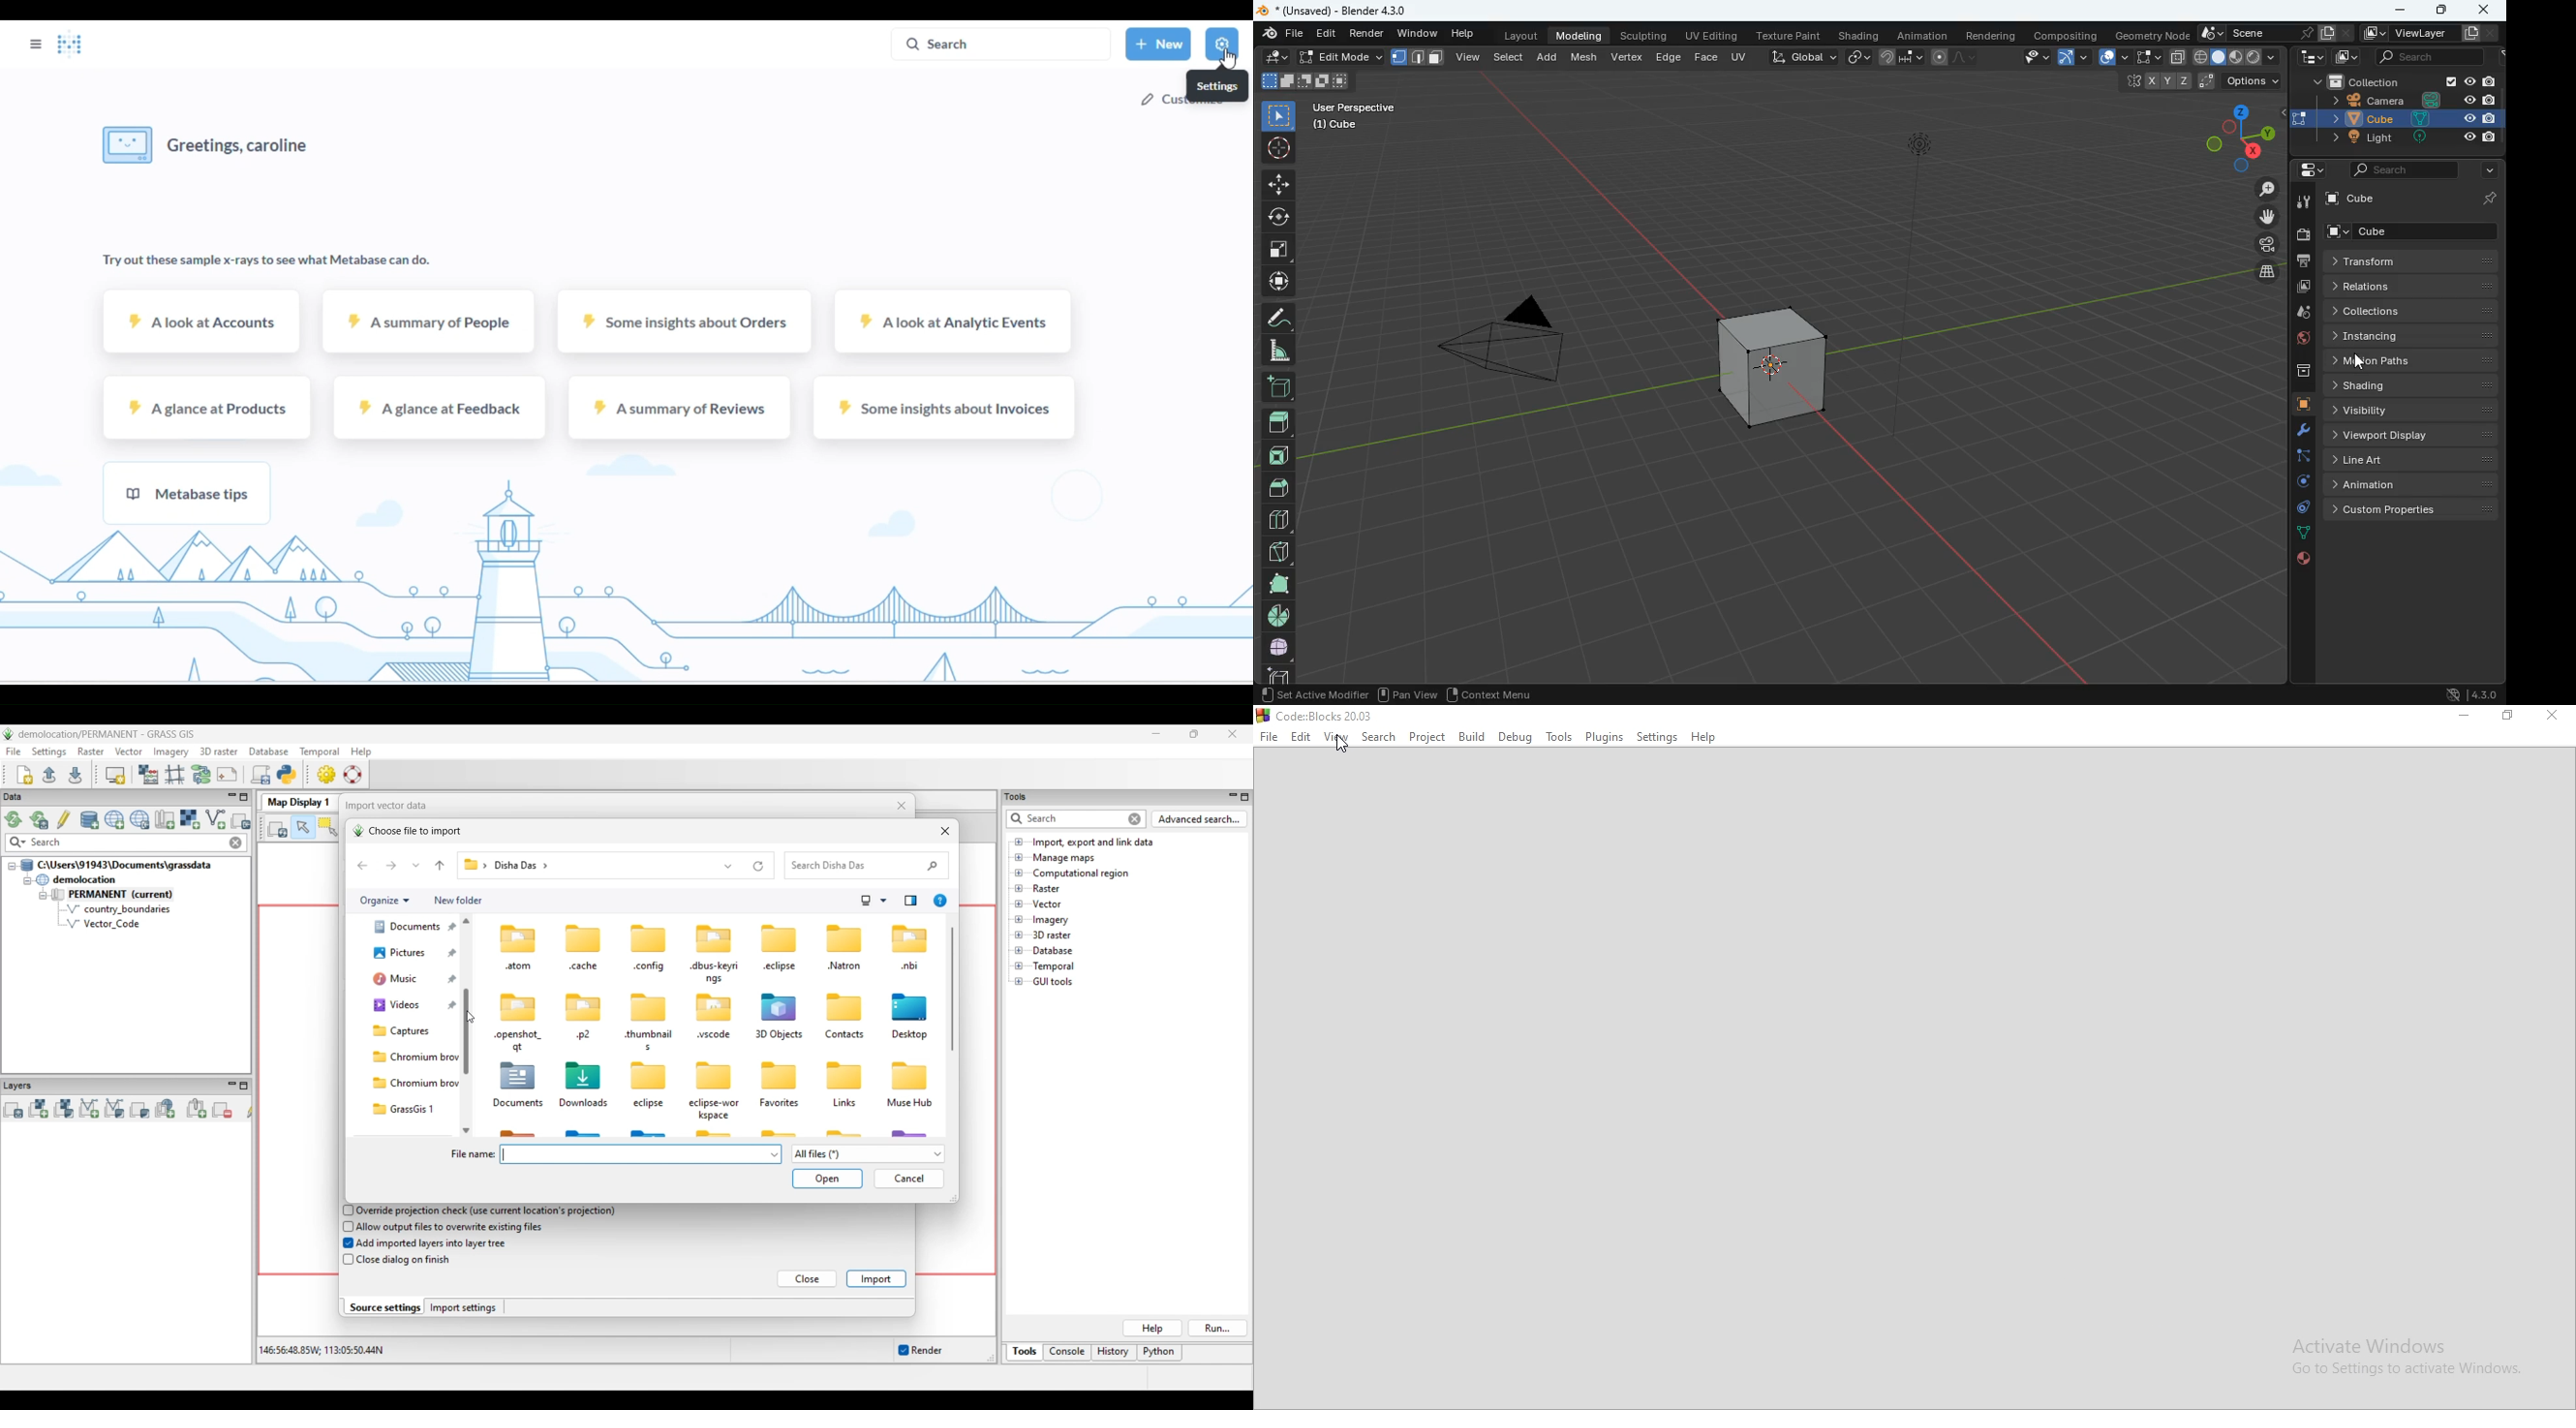  I want to click on Go to Setting to activate Windows, so click(2405, 1371).